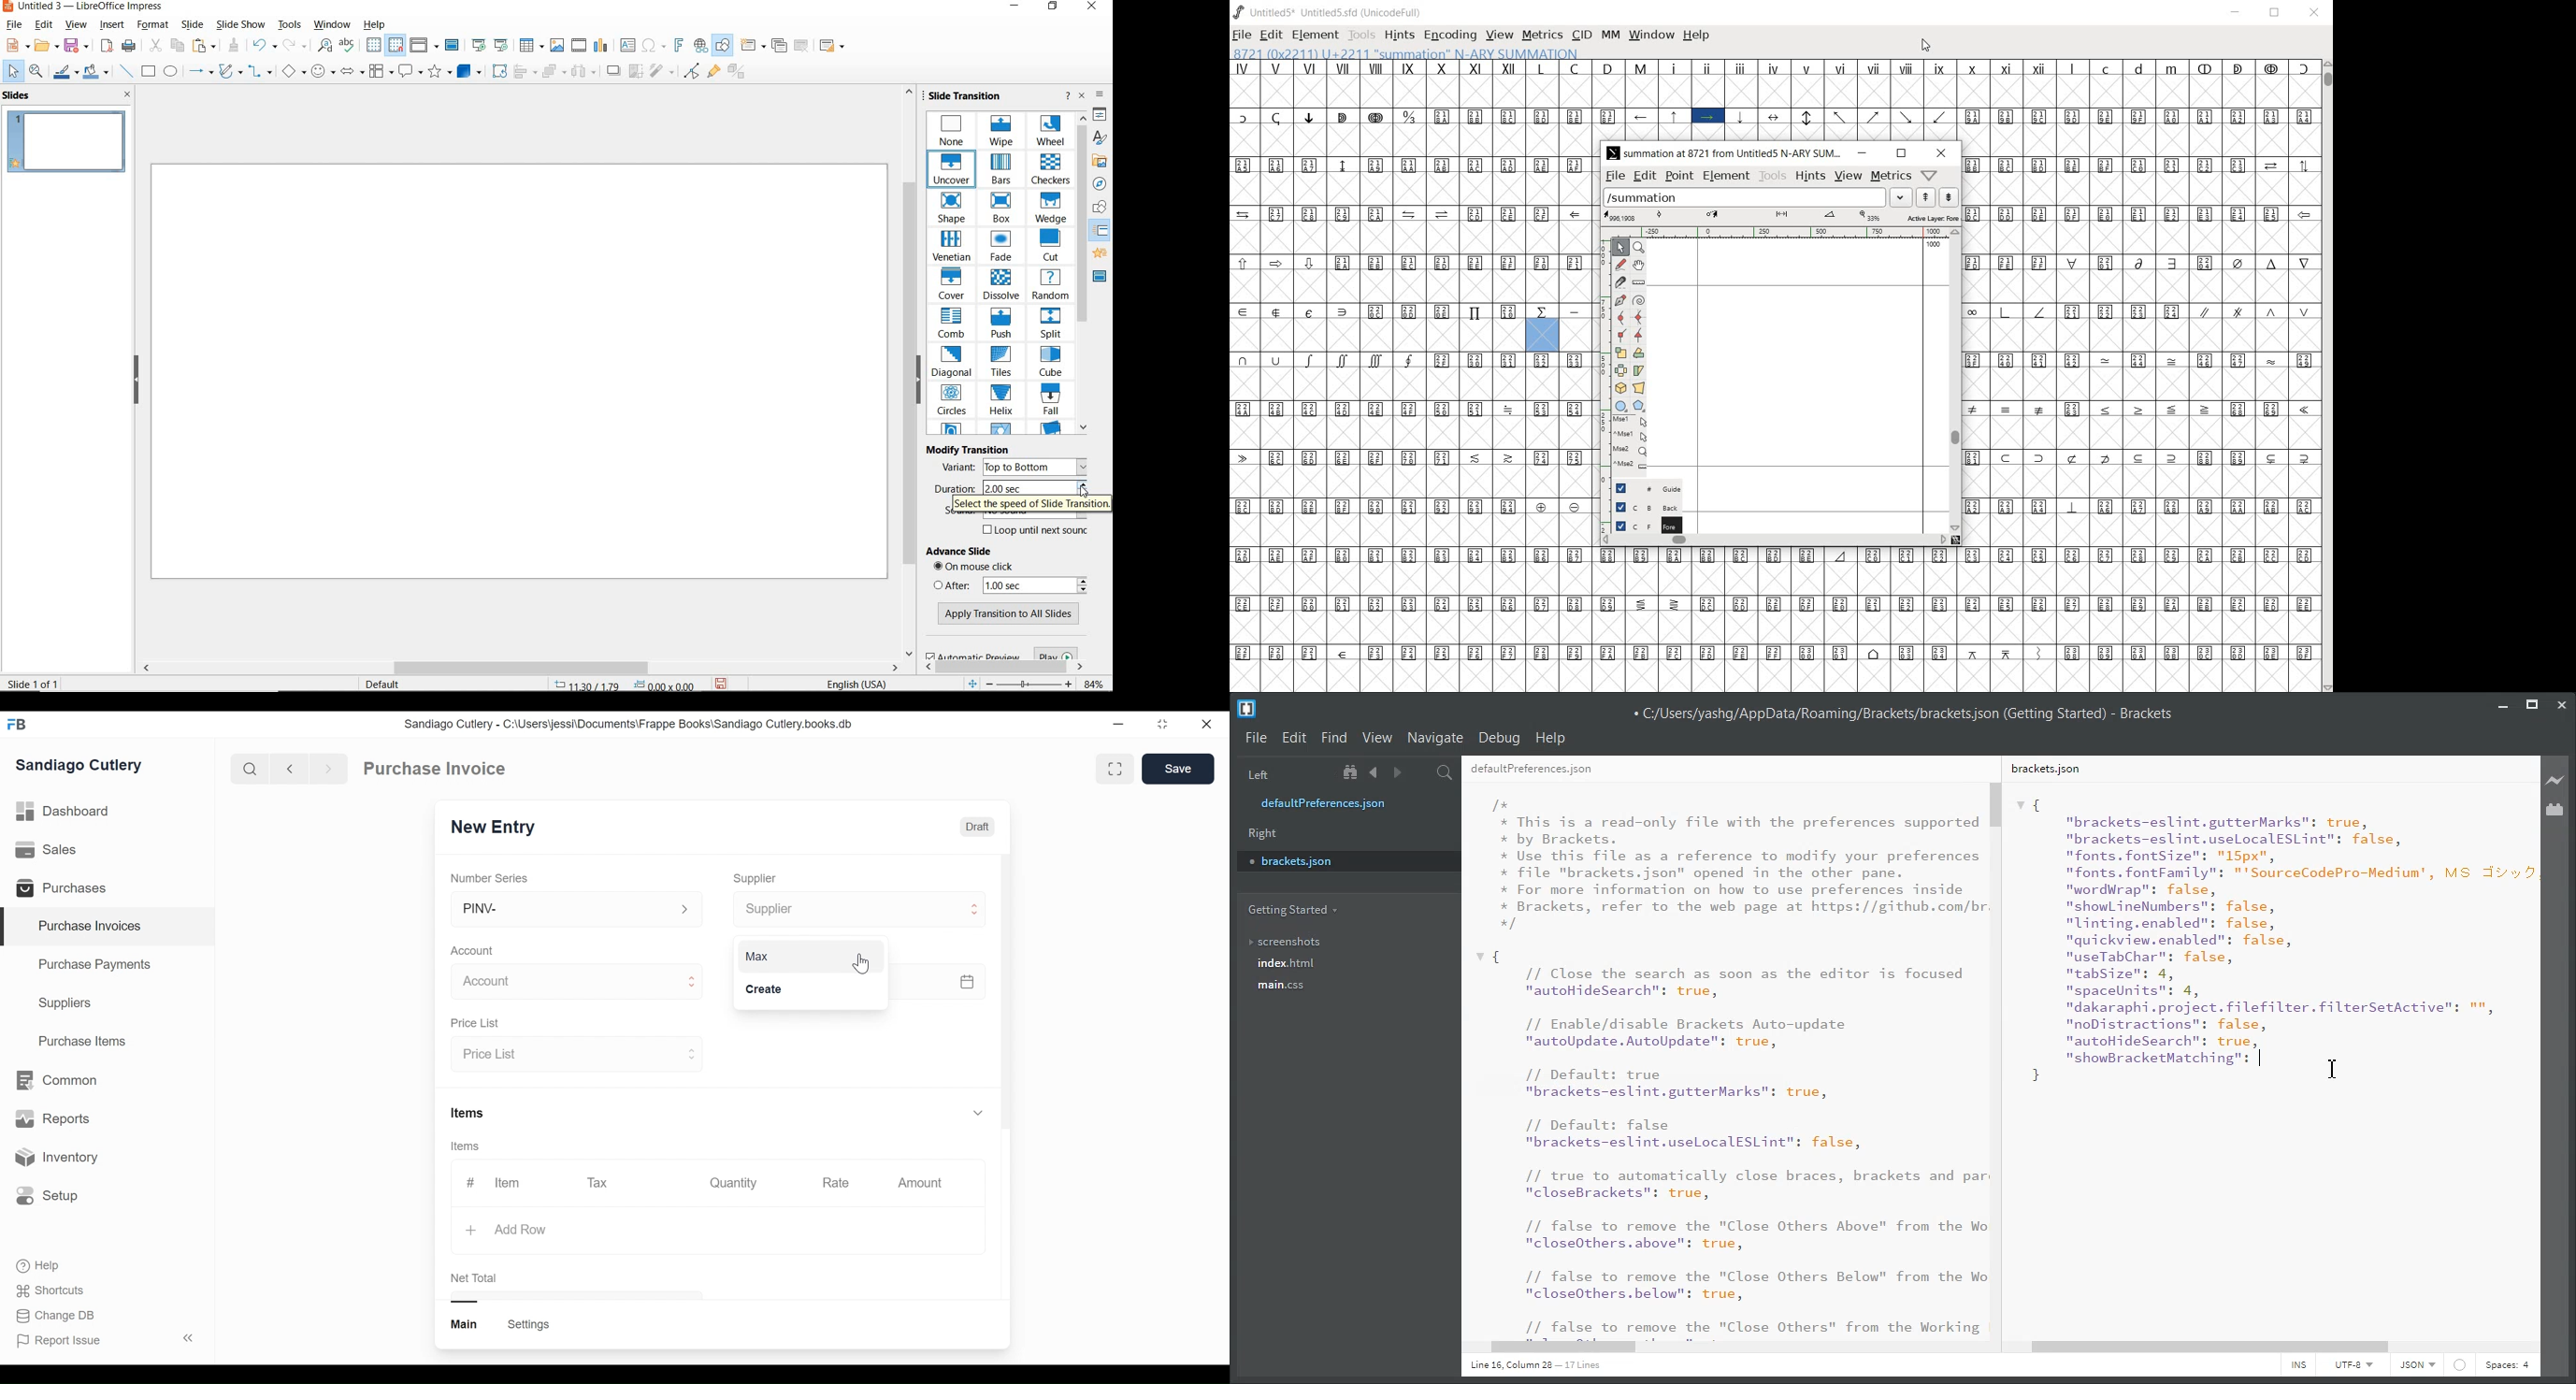 This screenshot has width=2576, height=1400. What do you see at coordinates (629, 724) in the screenshot?
I see `Sandiago Cutlery - C:\Users\jessi\Documents\Frappe Books\Sandiago Cutlery.books.db` at bounding box center [629, 724].